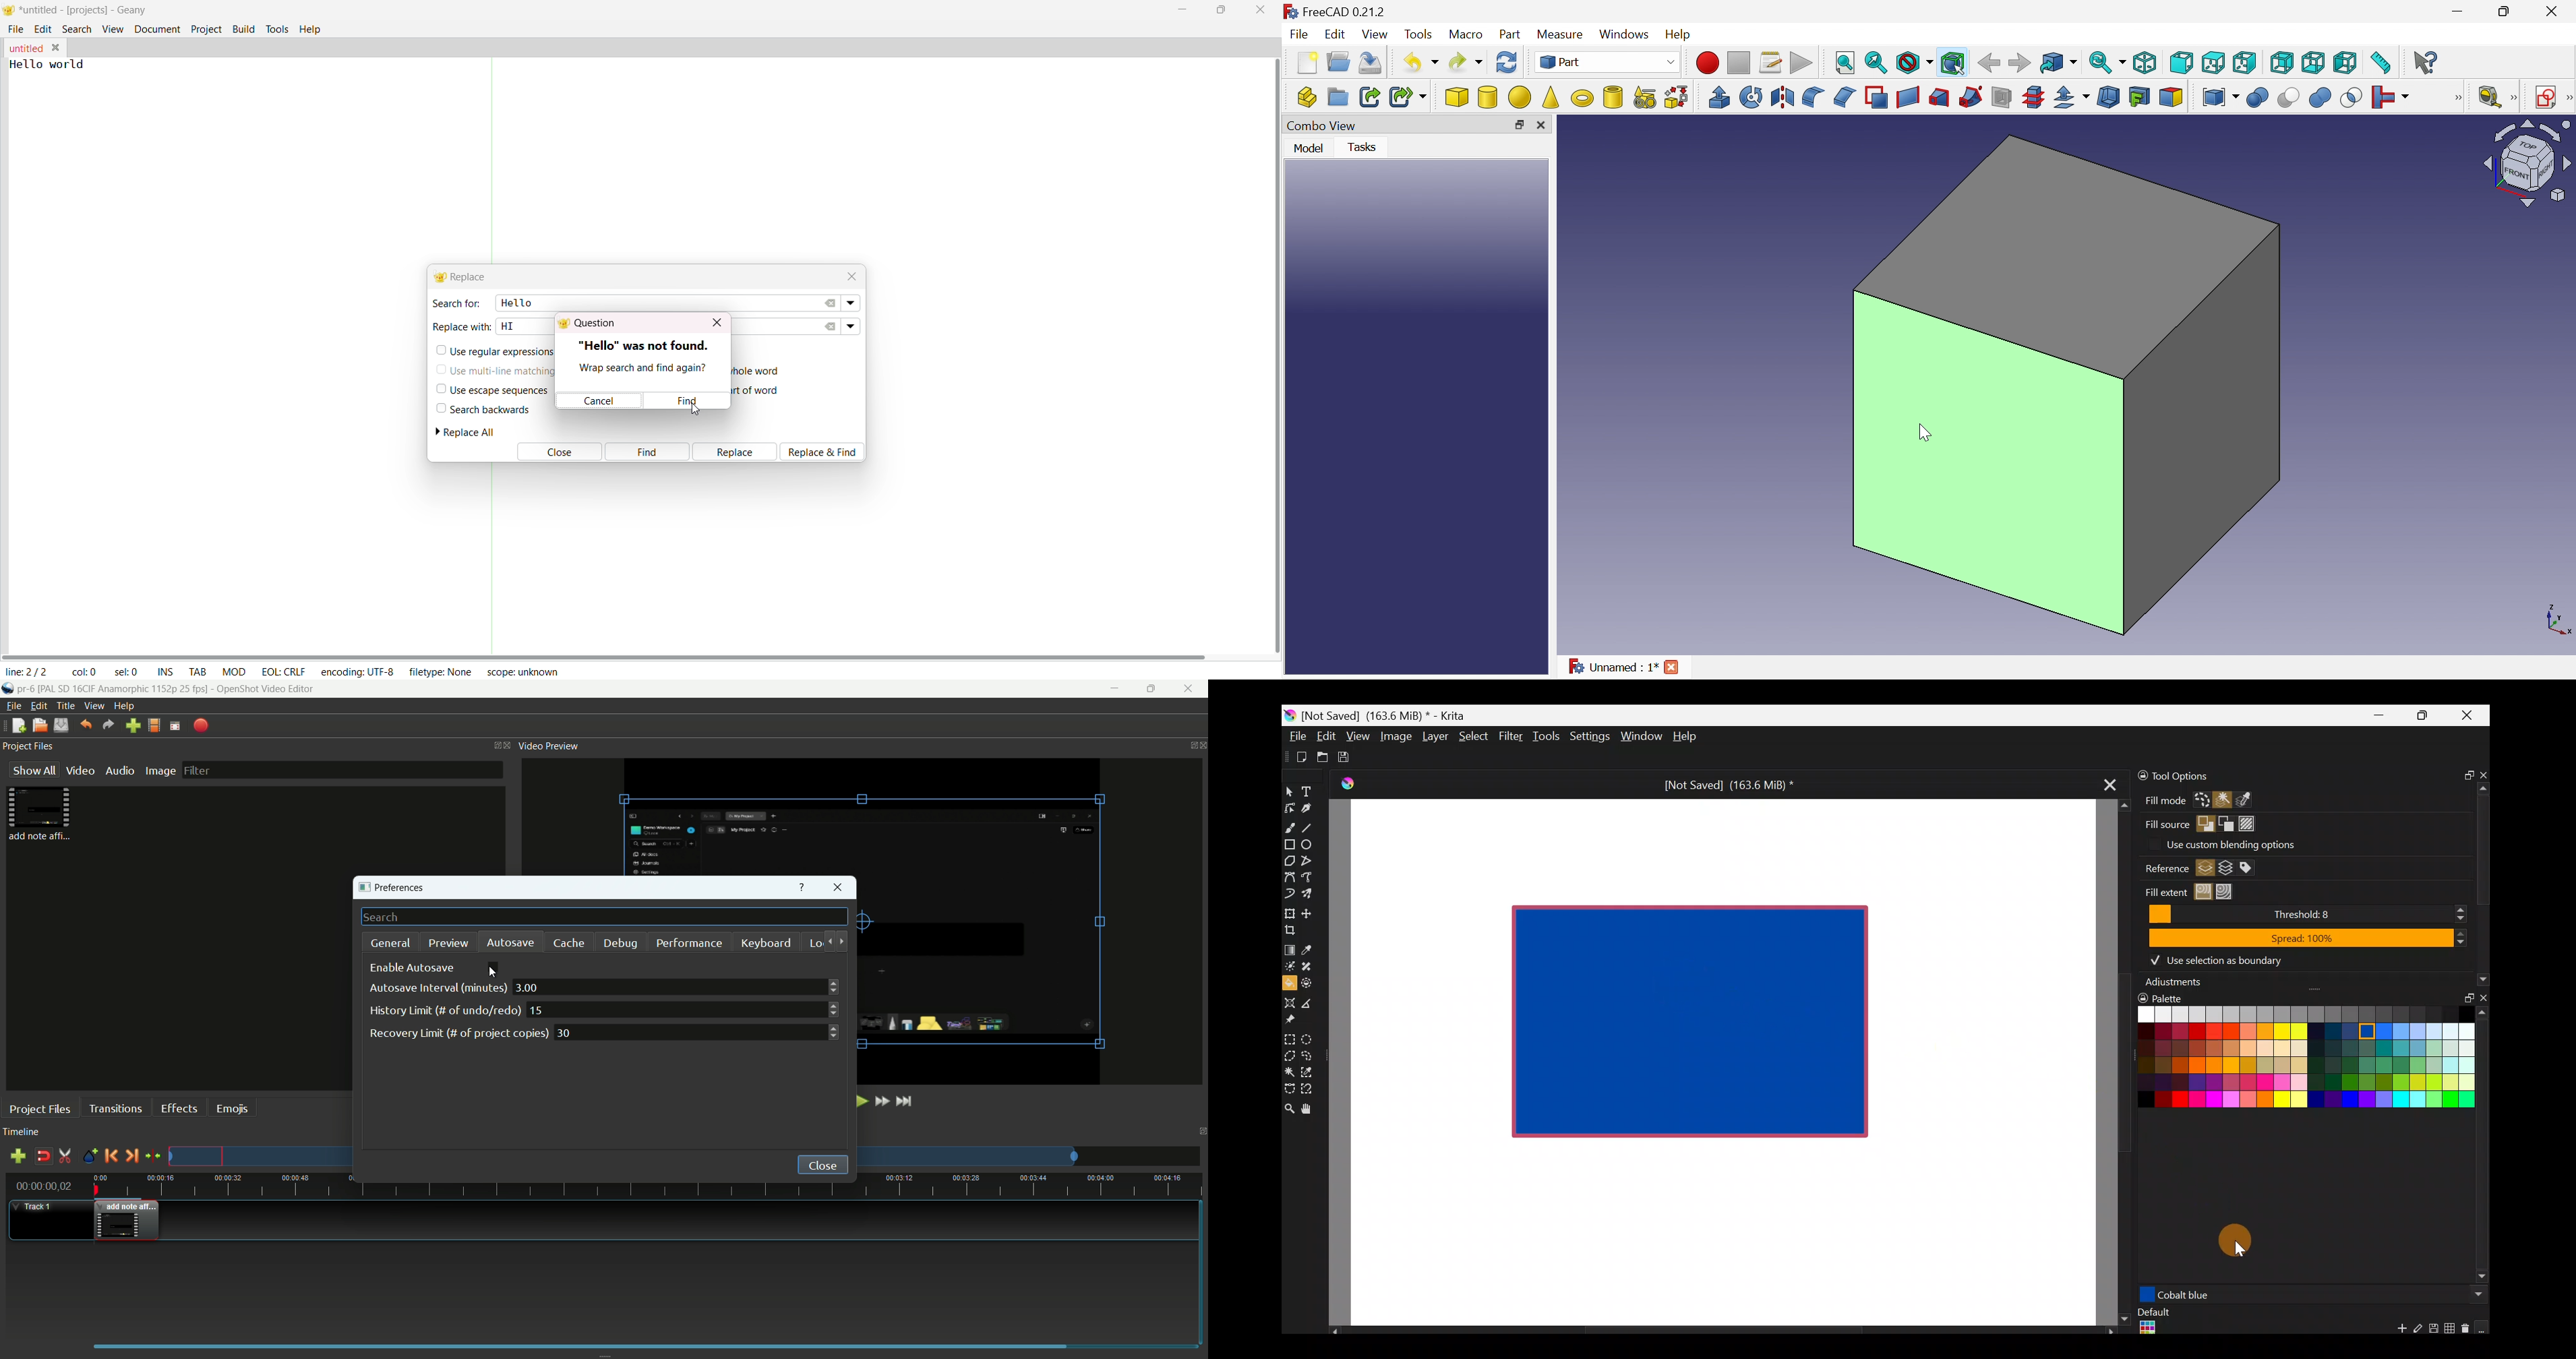 This screenshot has width=2576, height=1372. I want to click on app icon, so click(8, 690).